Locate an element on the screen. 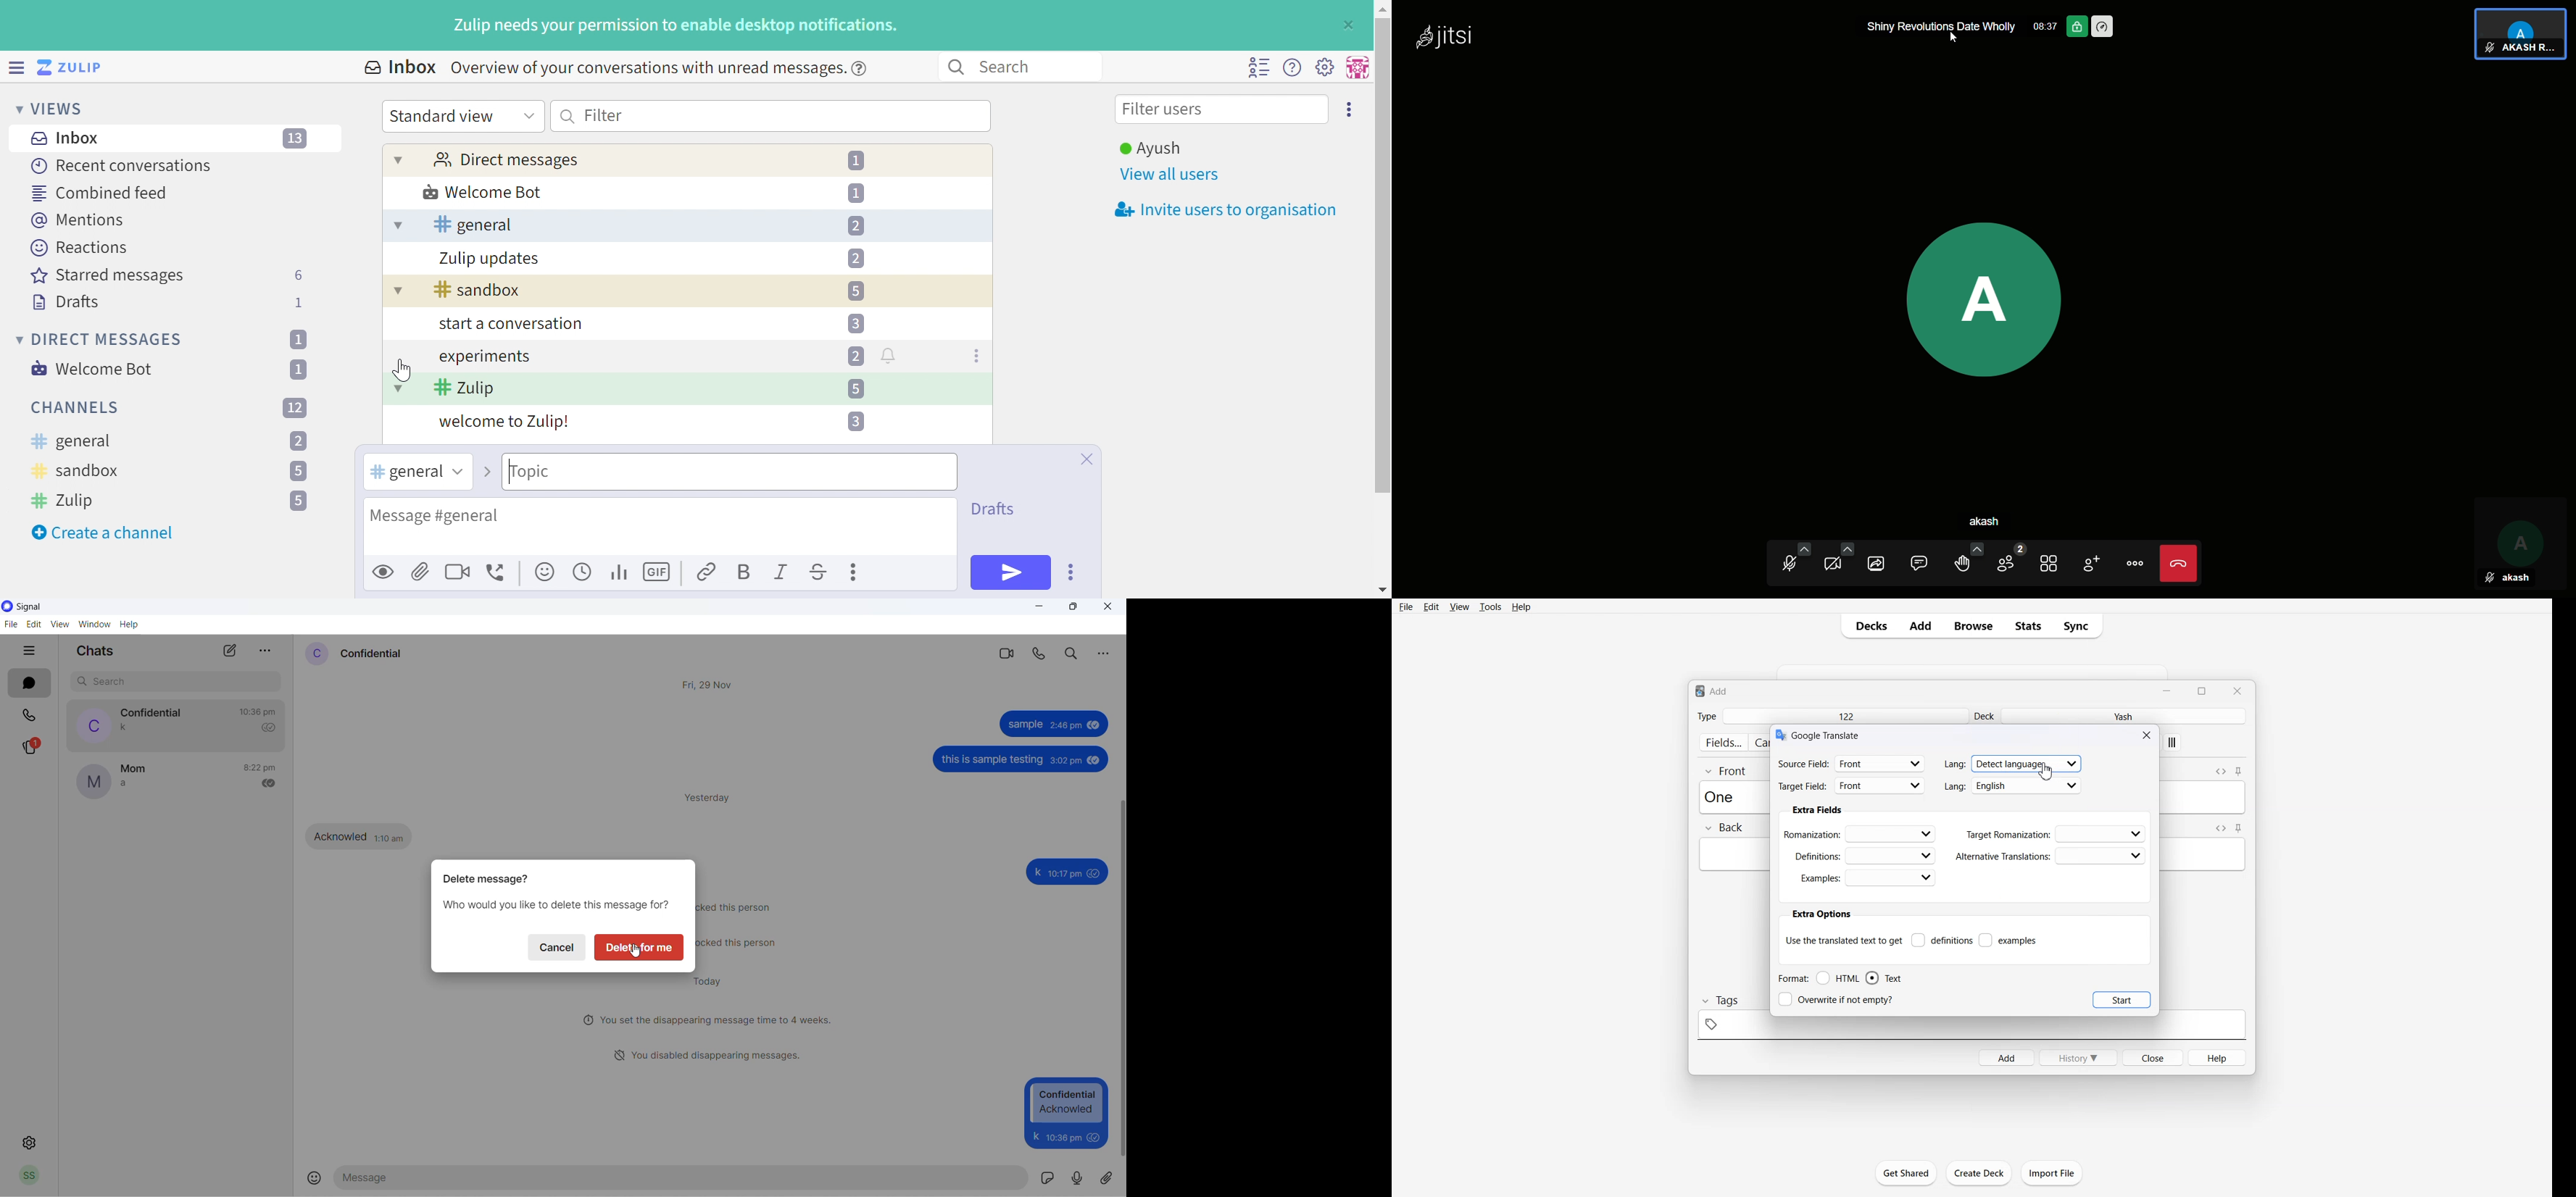 Image resolution: width=2576 pixels, height=1204 pixels. File is located at coordinates (1407, 606).